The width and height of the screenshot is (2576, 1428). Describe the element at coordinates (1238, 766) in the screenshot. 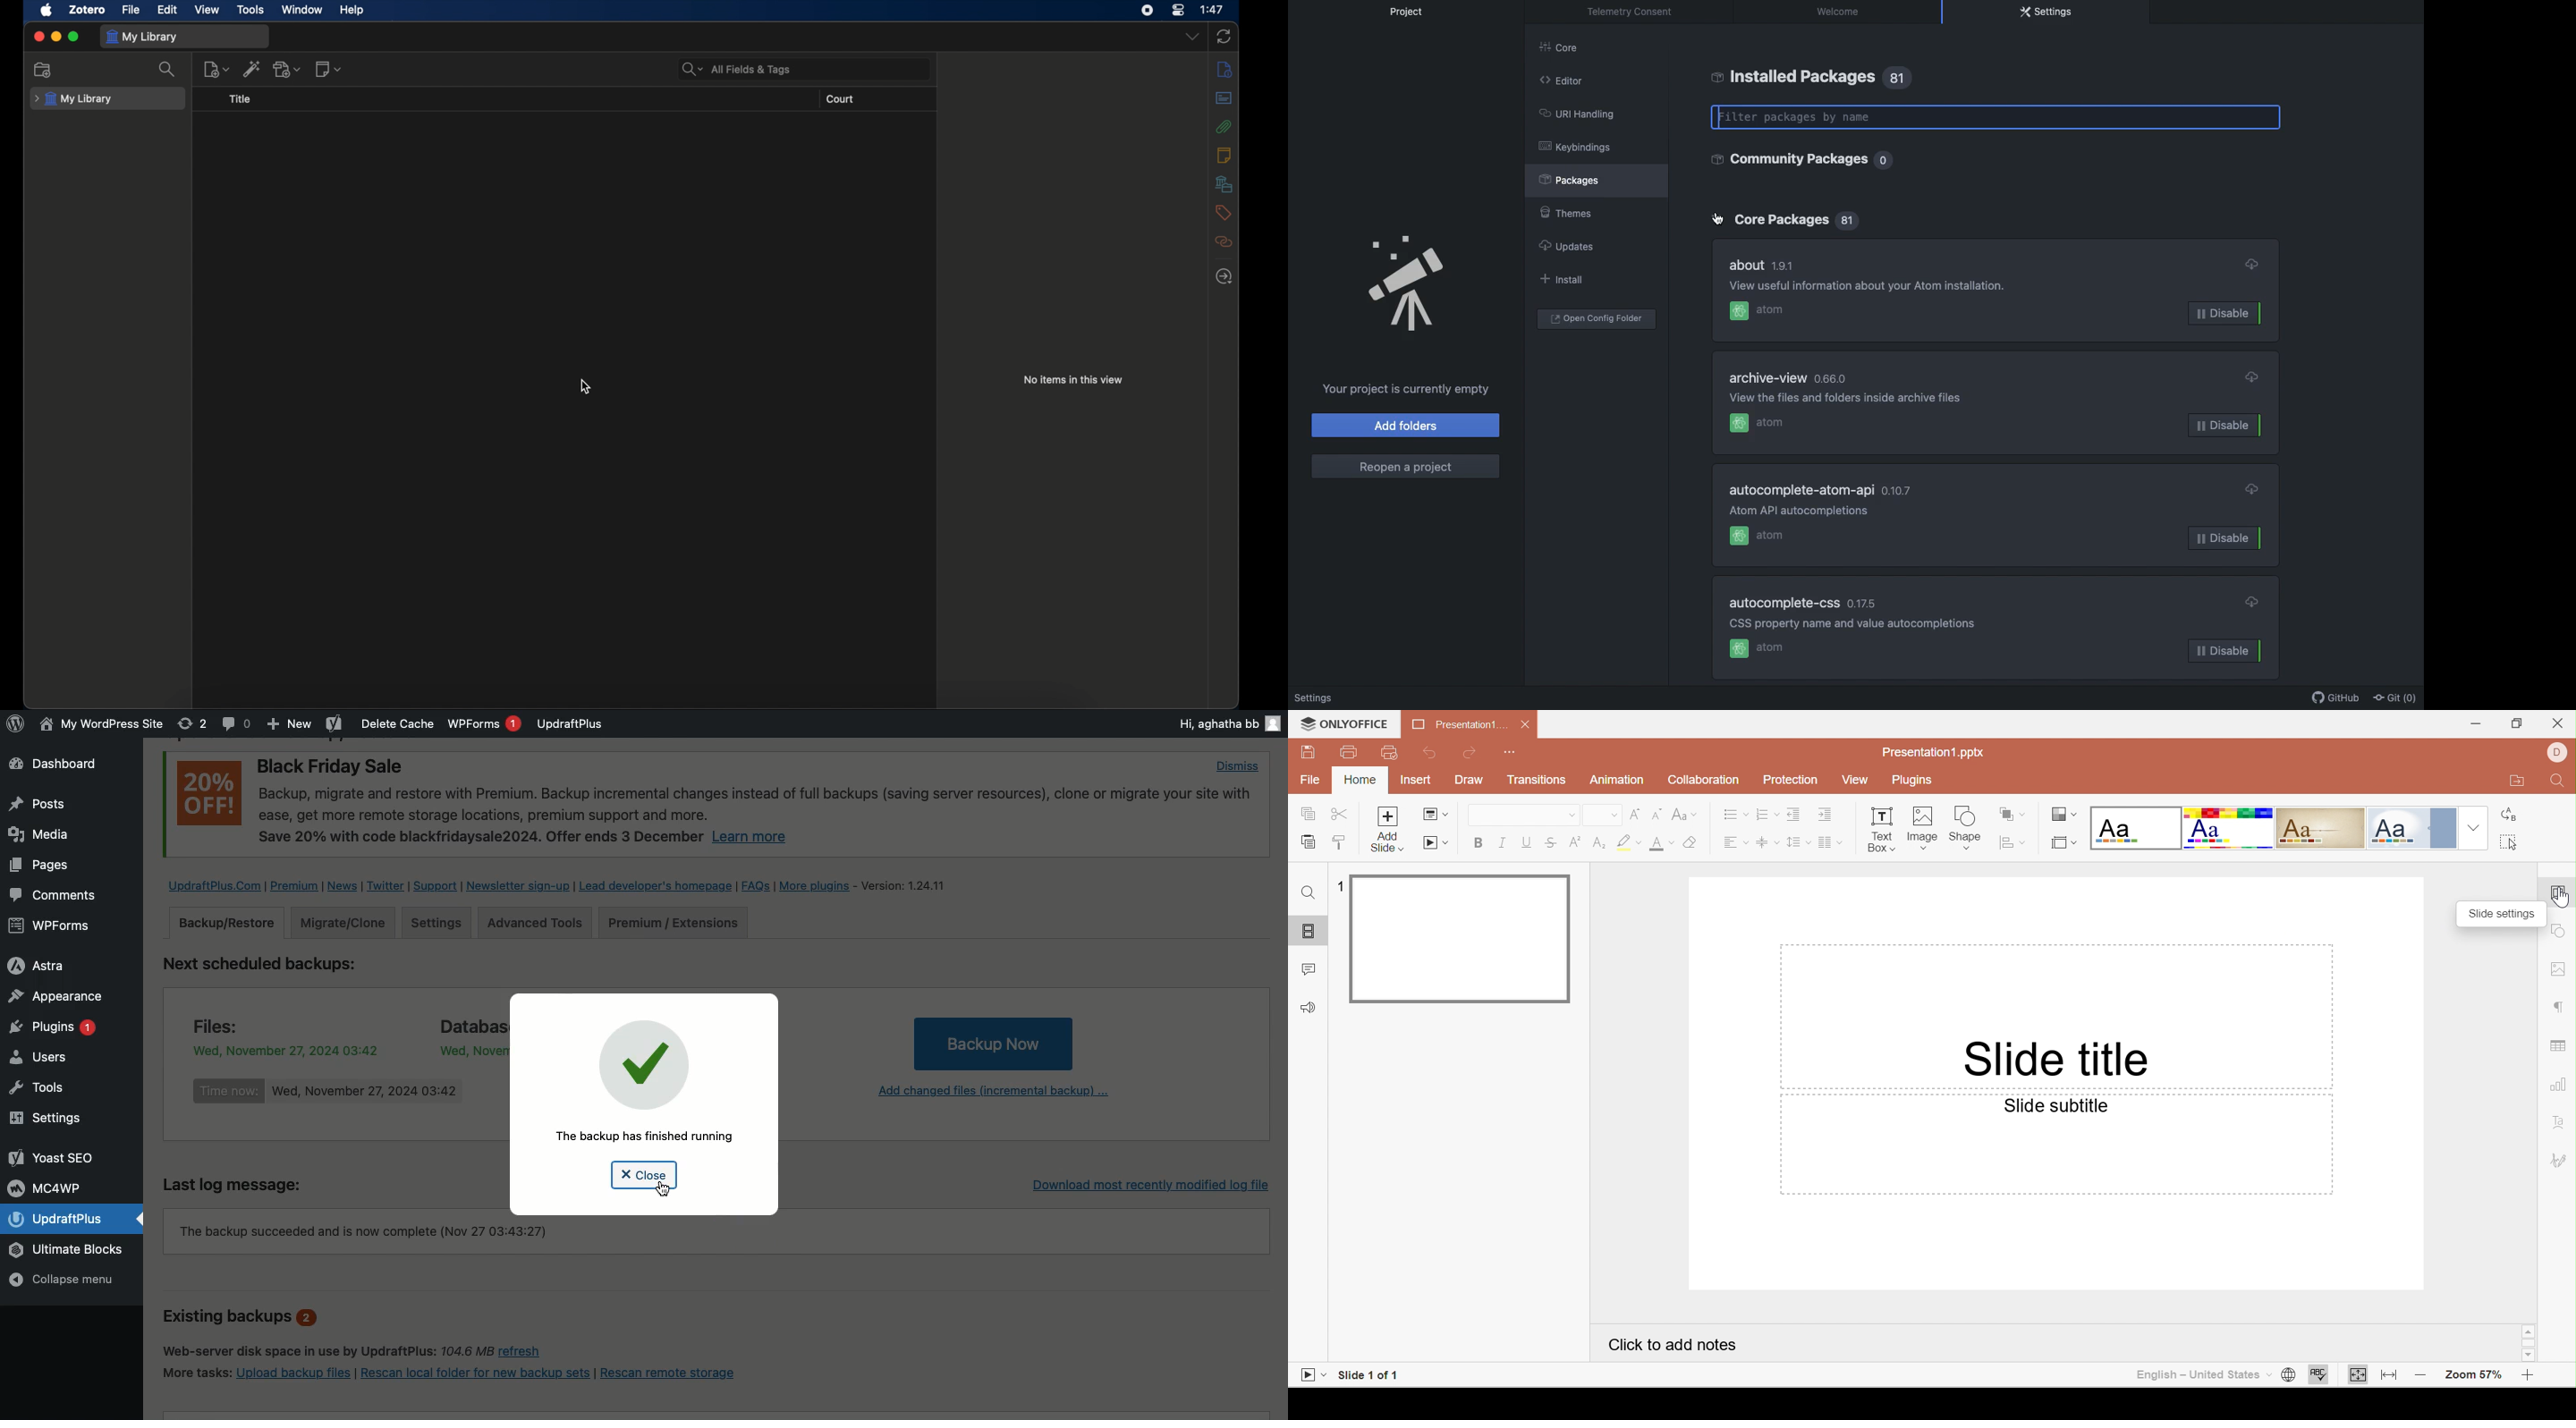

I see `Dismiss` at that location.